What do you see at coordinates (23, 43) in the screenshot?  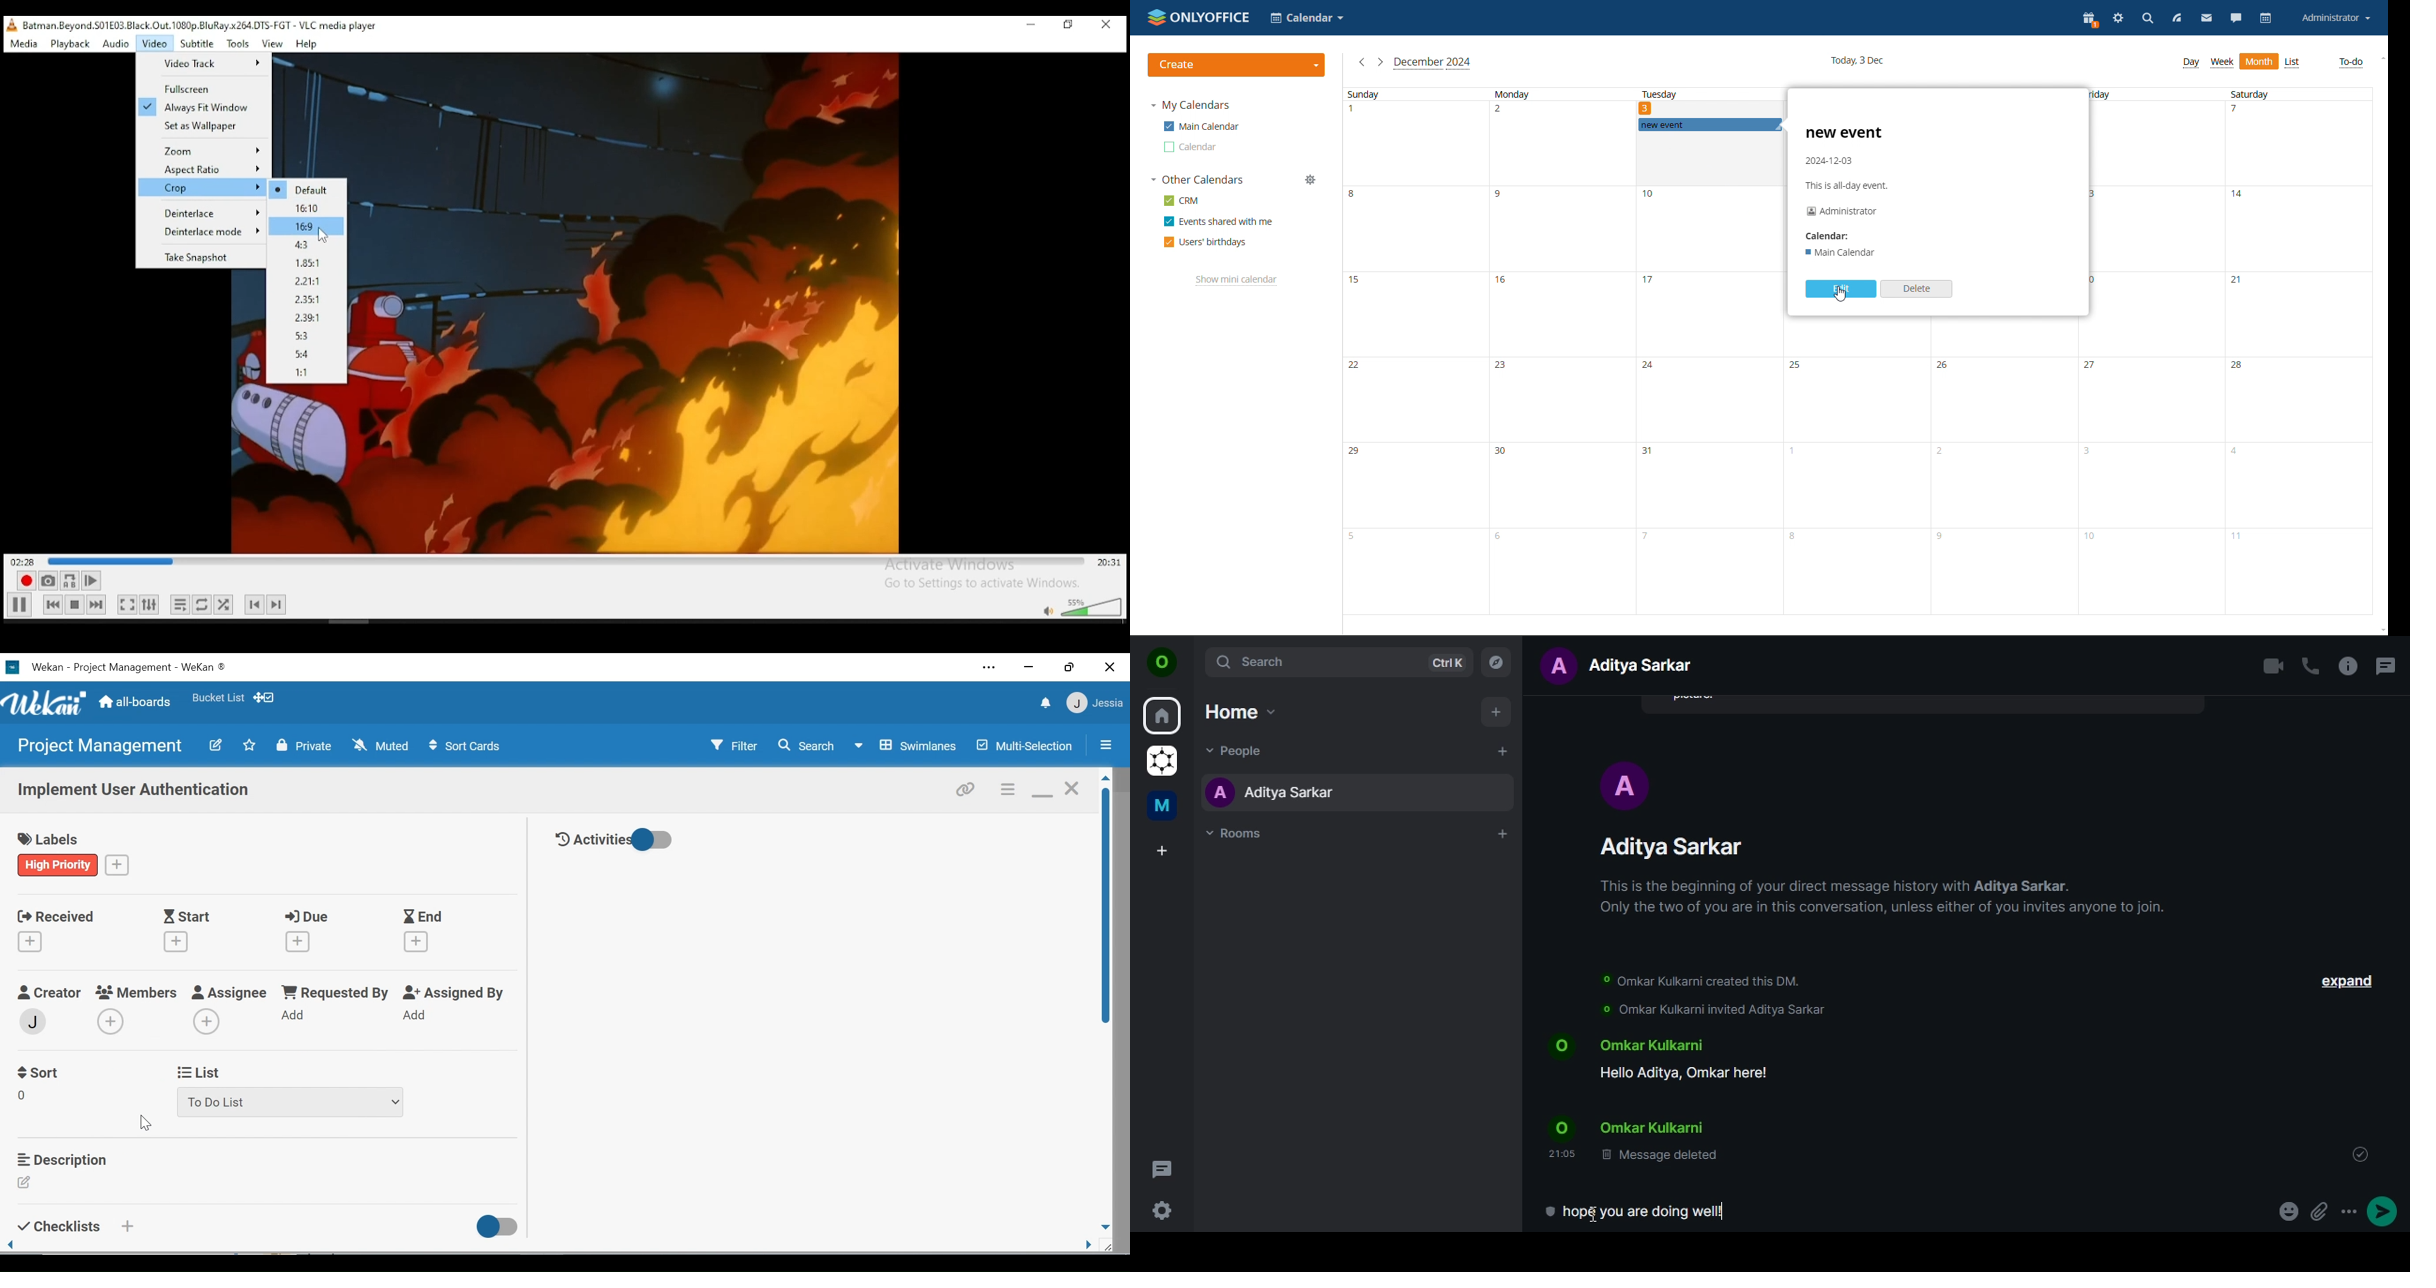 I see `media` at bounding box center [23, 43].